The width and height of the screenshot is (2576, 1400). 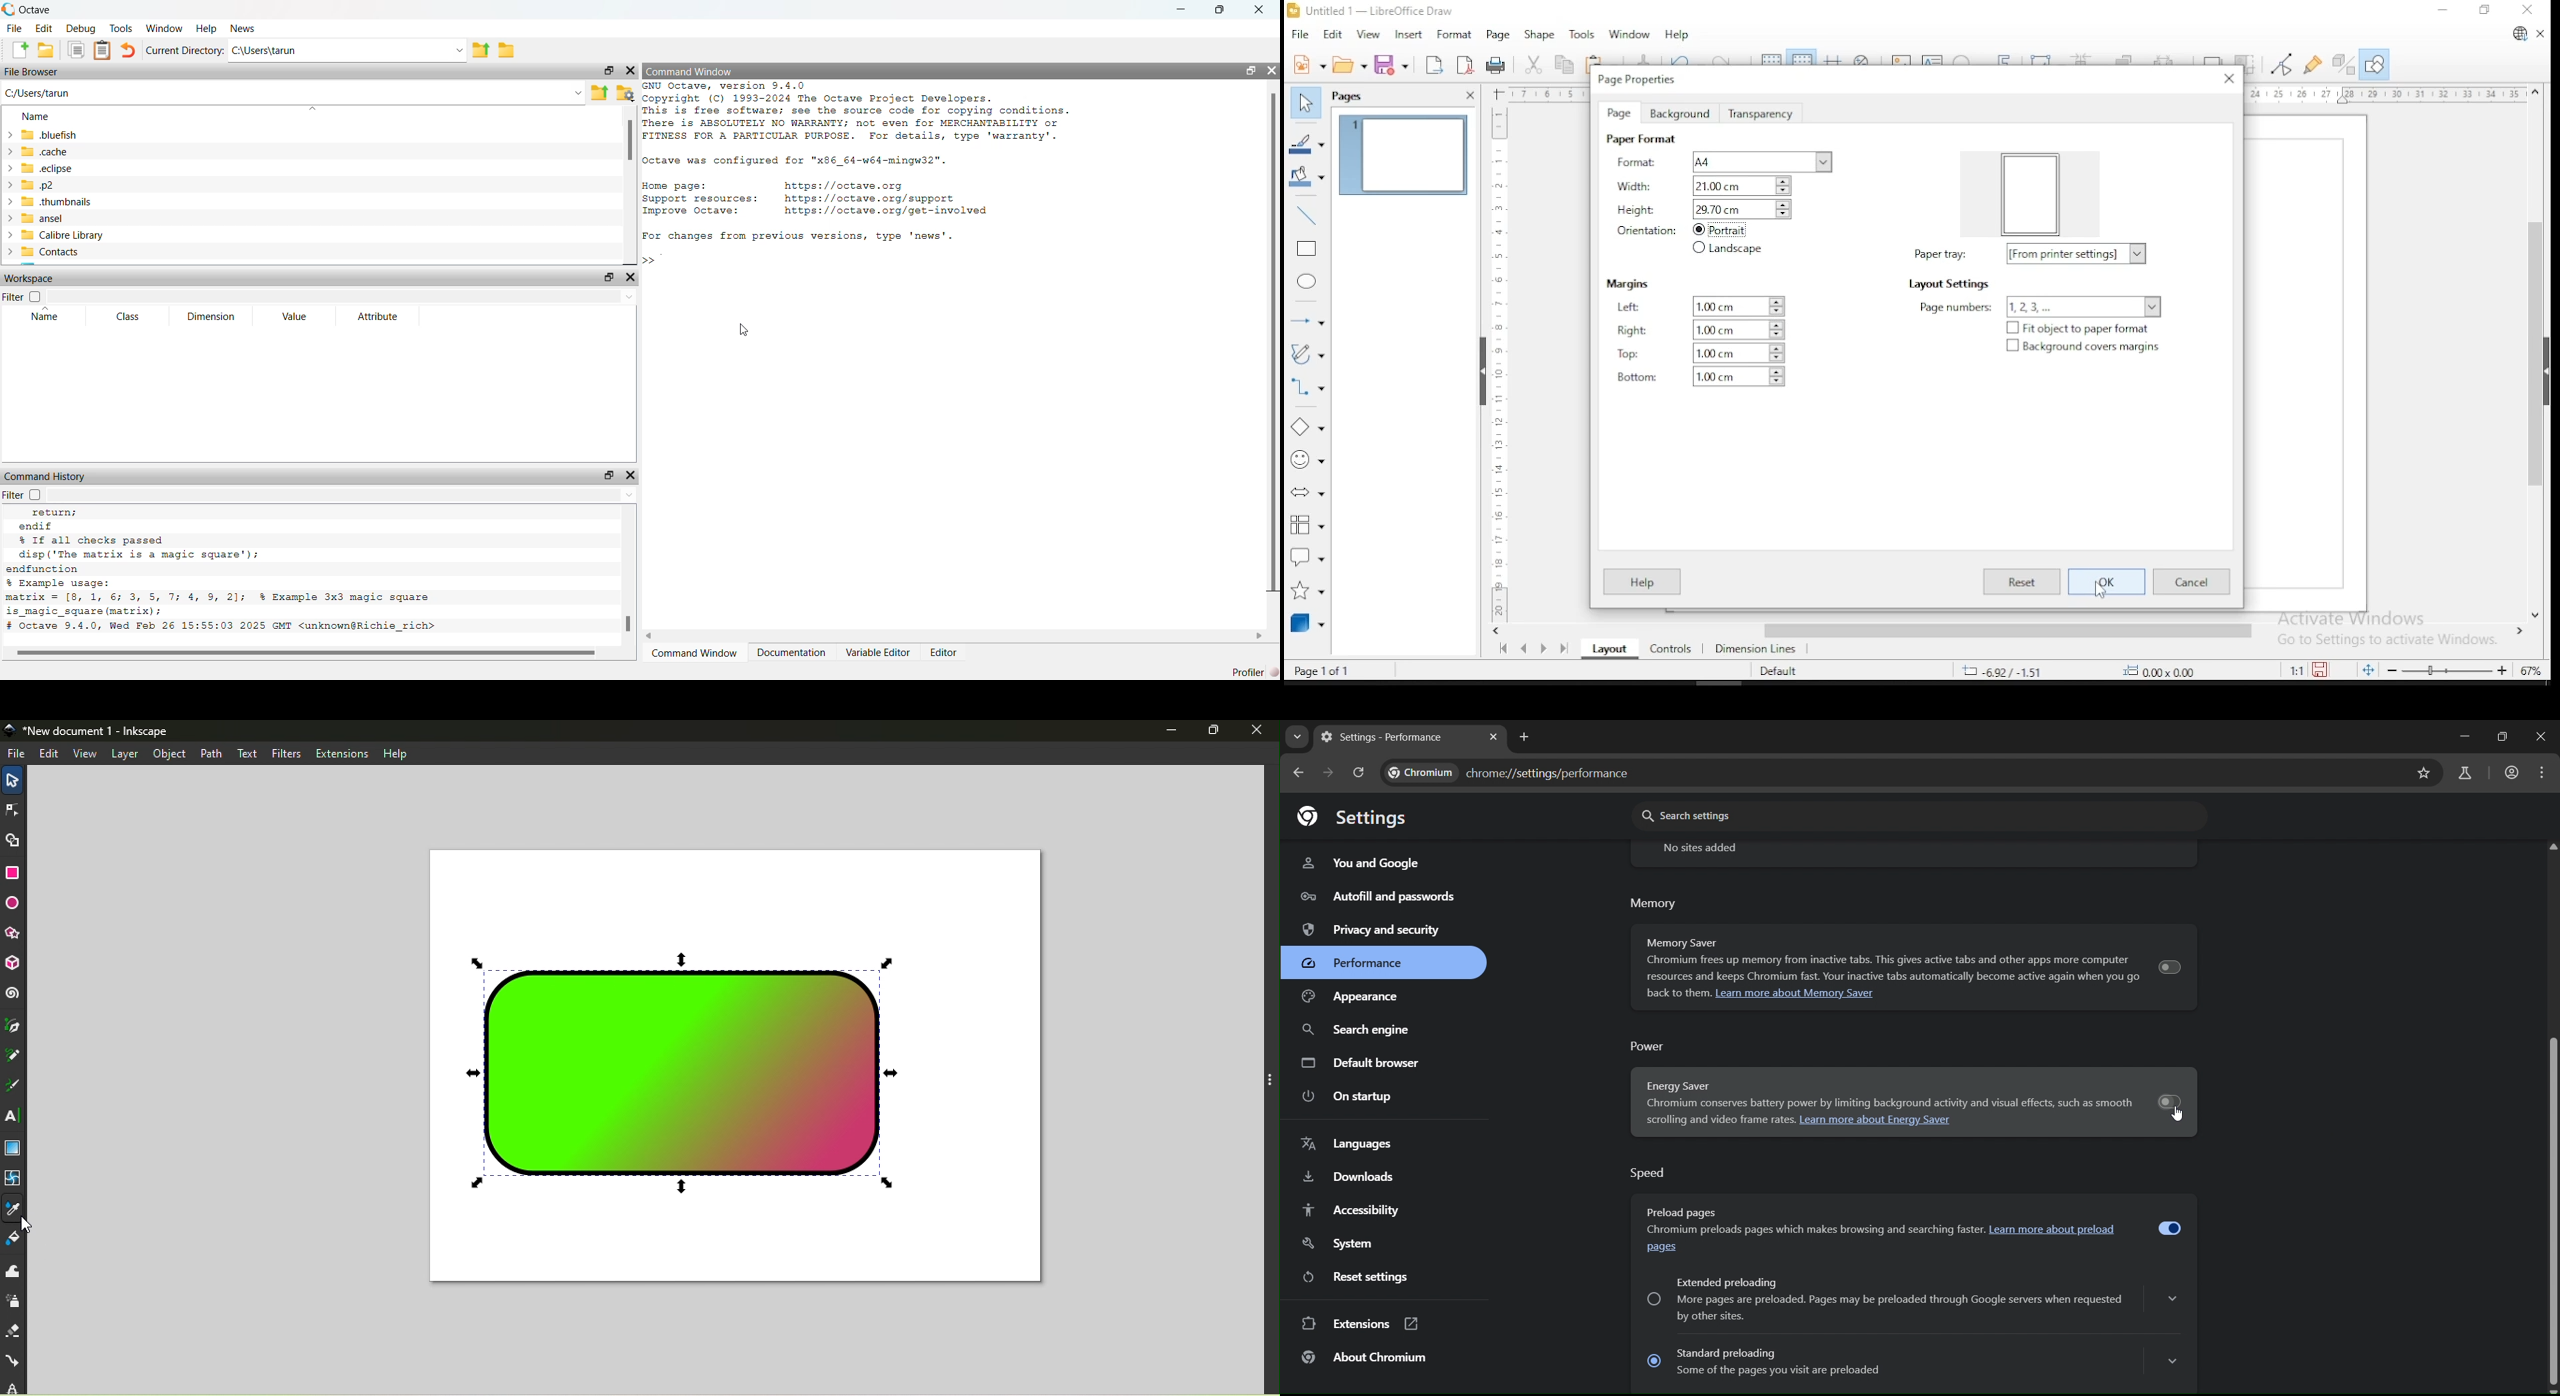 What do you see at coordinates (281, 753) in the screenshot?
I see `Filters` at bounding box center [281, 753].